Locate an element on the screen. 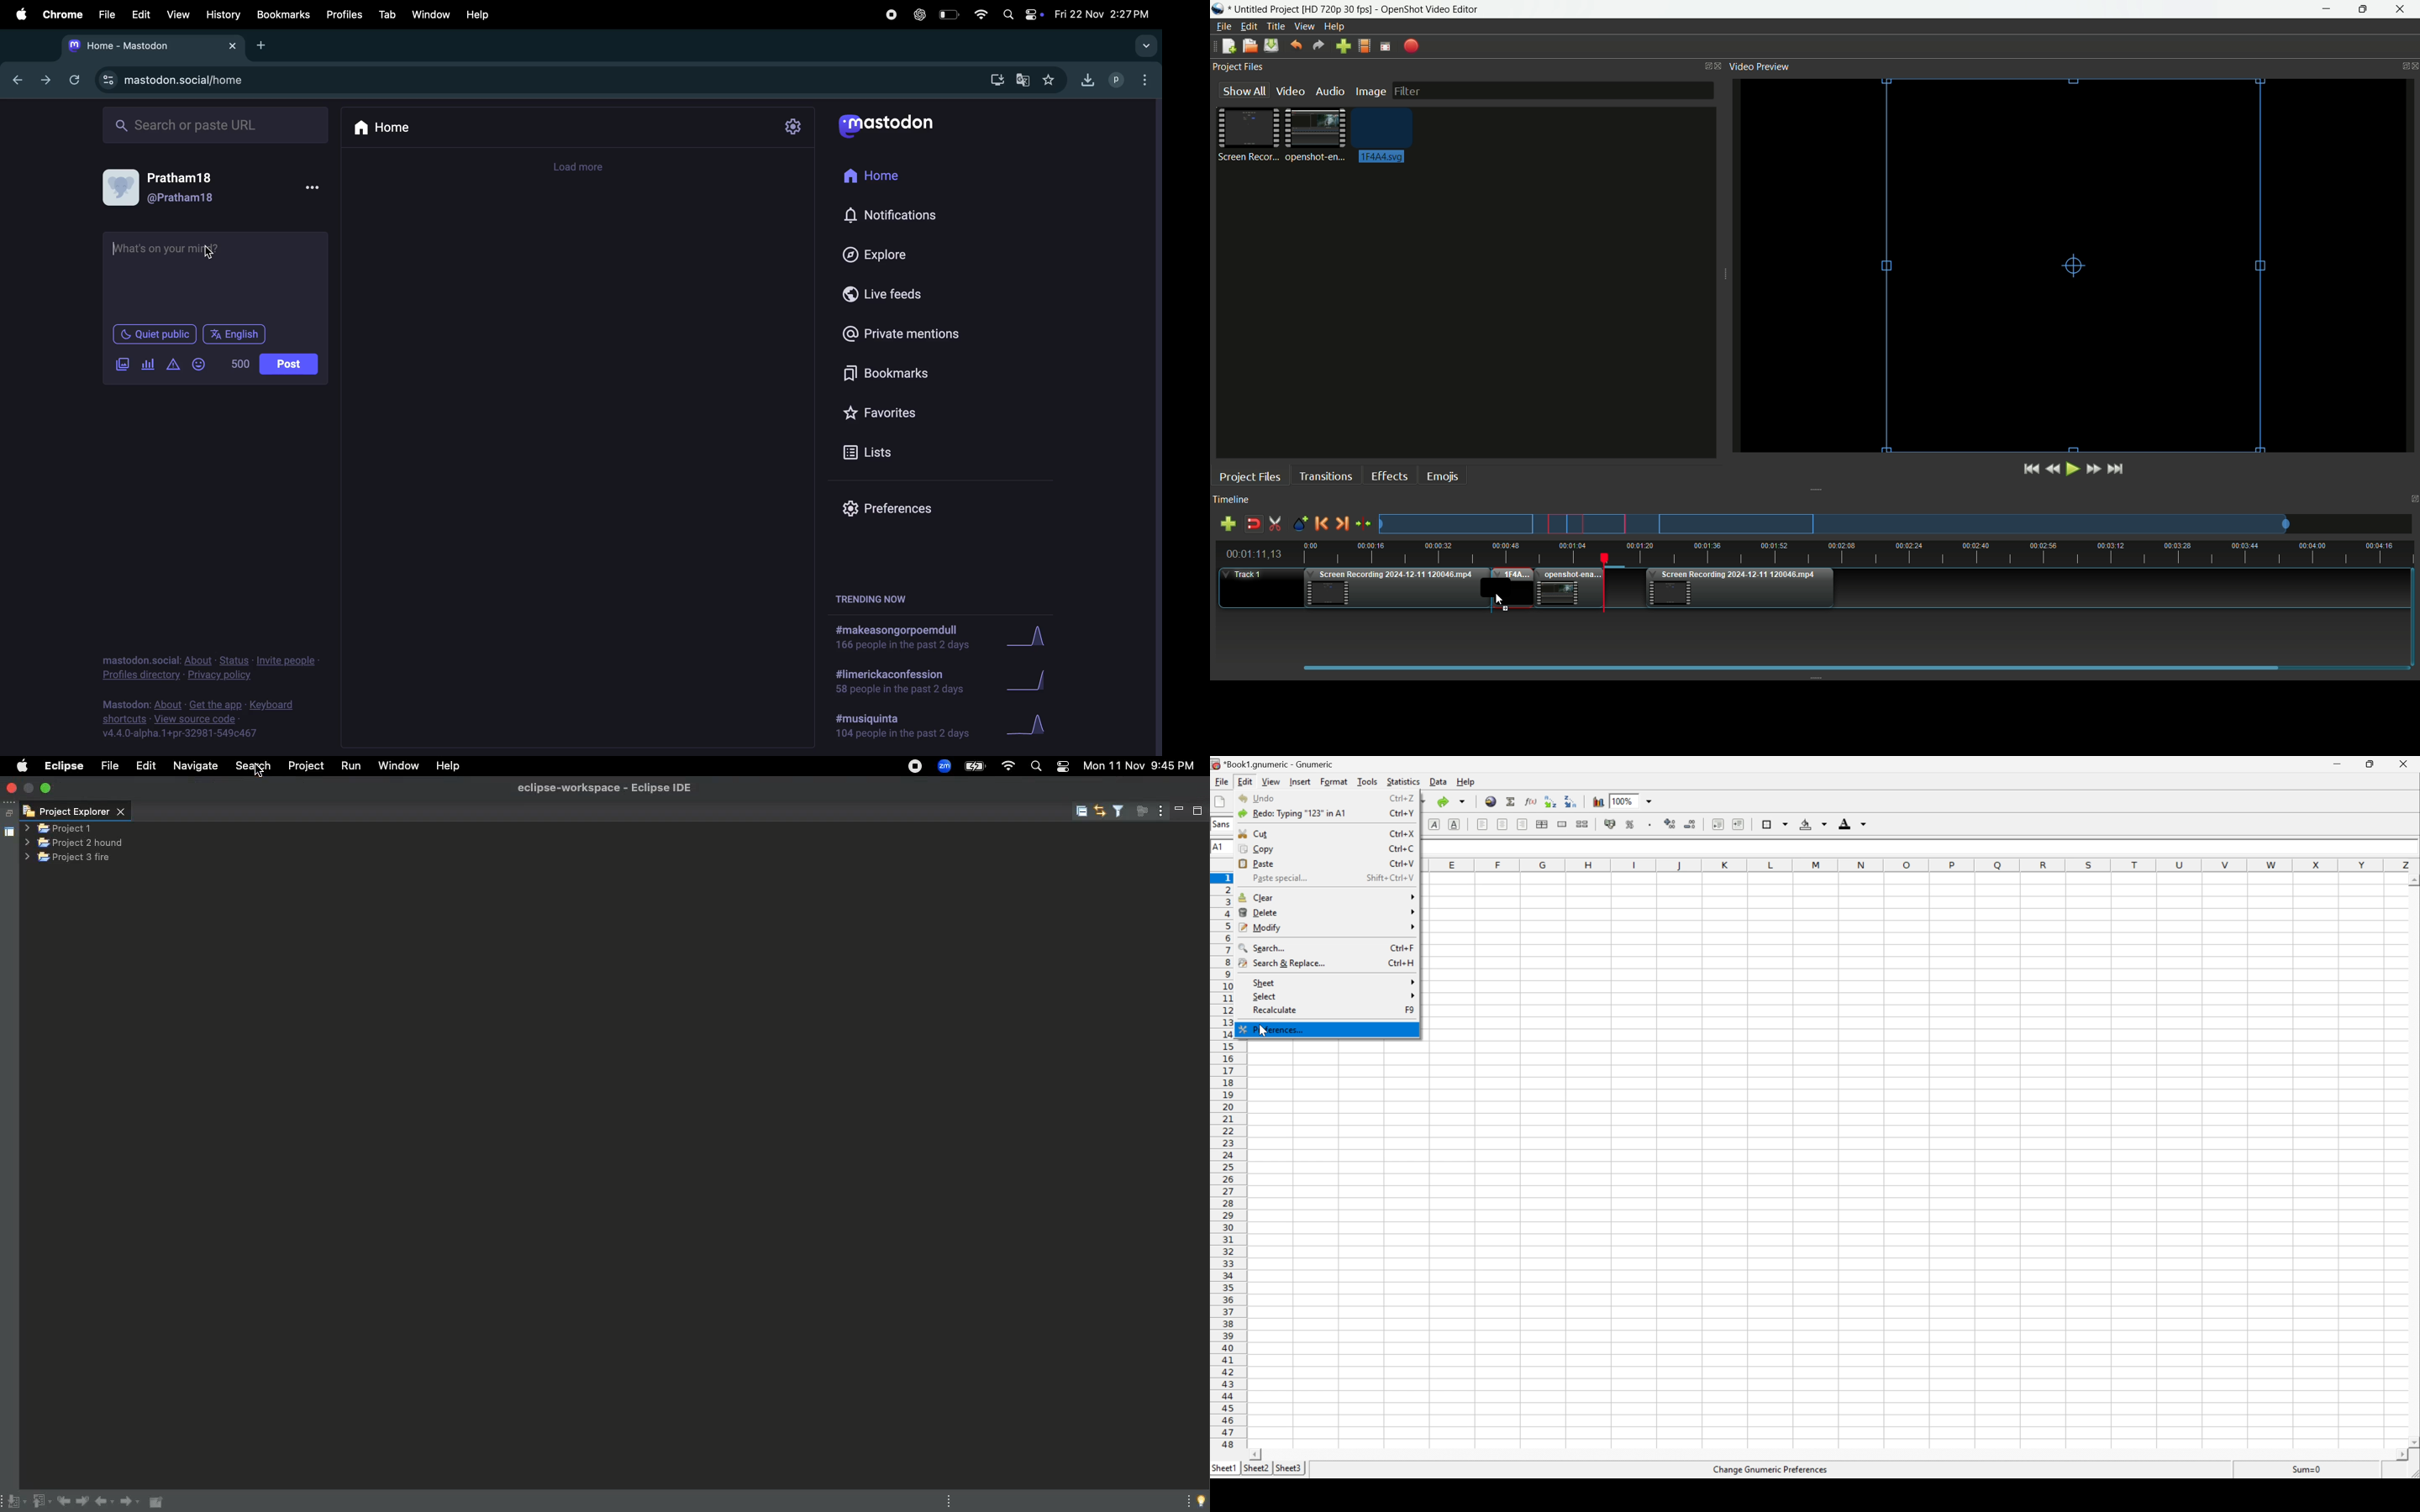 Image resolution: width=2436 pixels, height=1512 pixels. cut ctrl+x is located at coordinates (1323, 831).